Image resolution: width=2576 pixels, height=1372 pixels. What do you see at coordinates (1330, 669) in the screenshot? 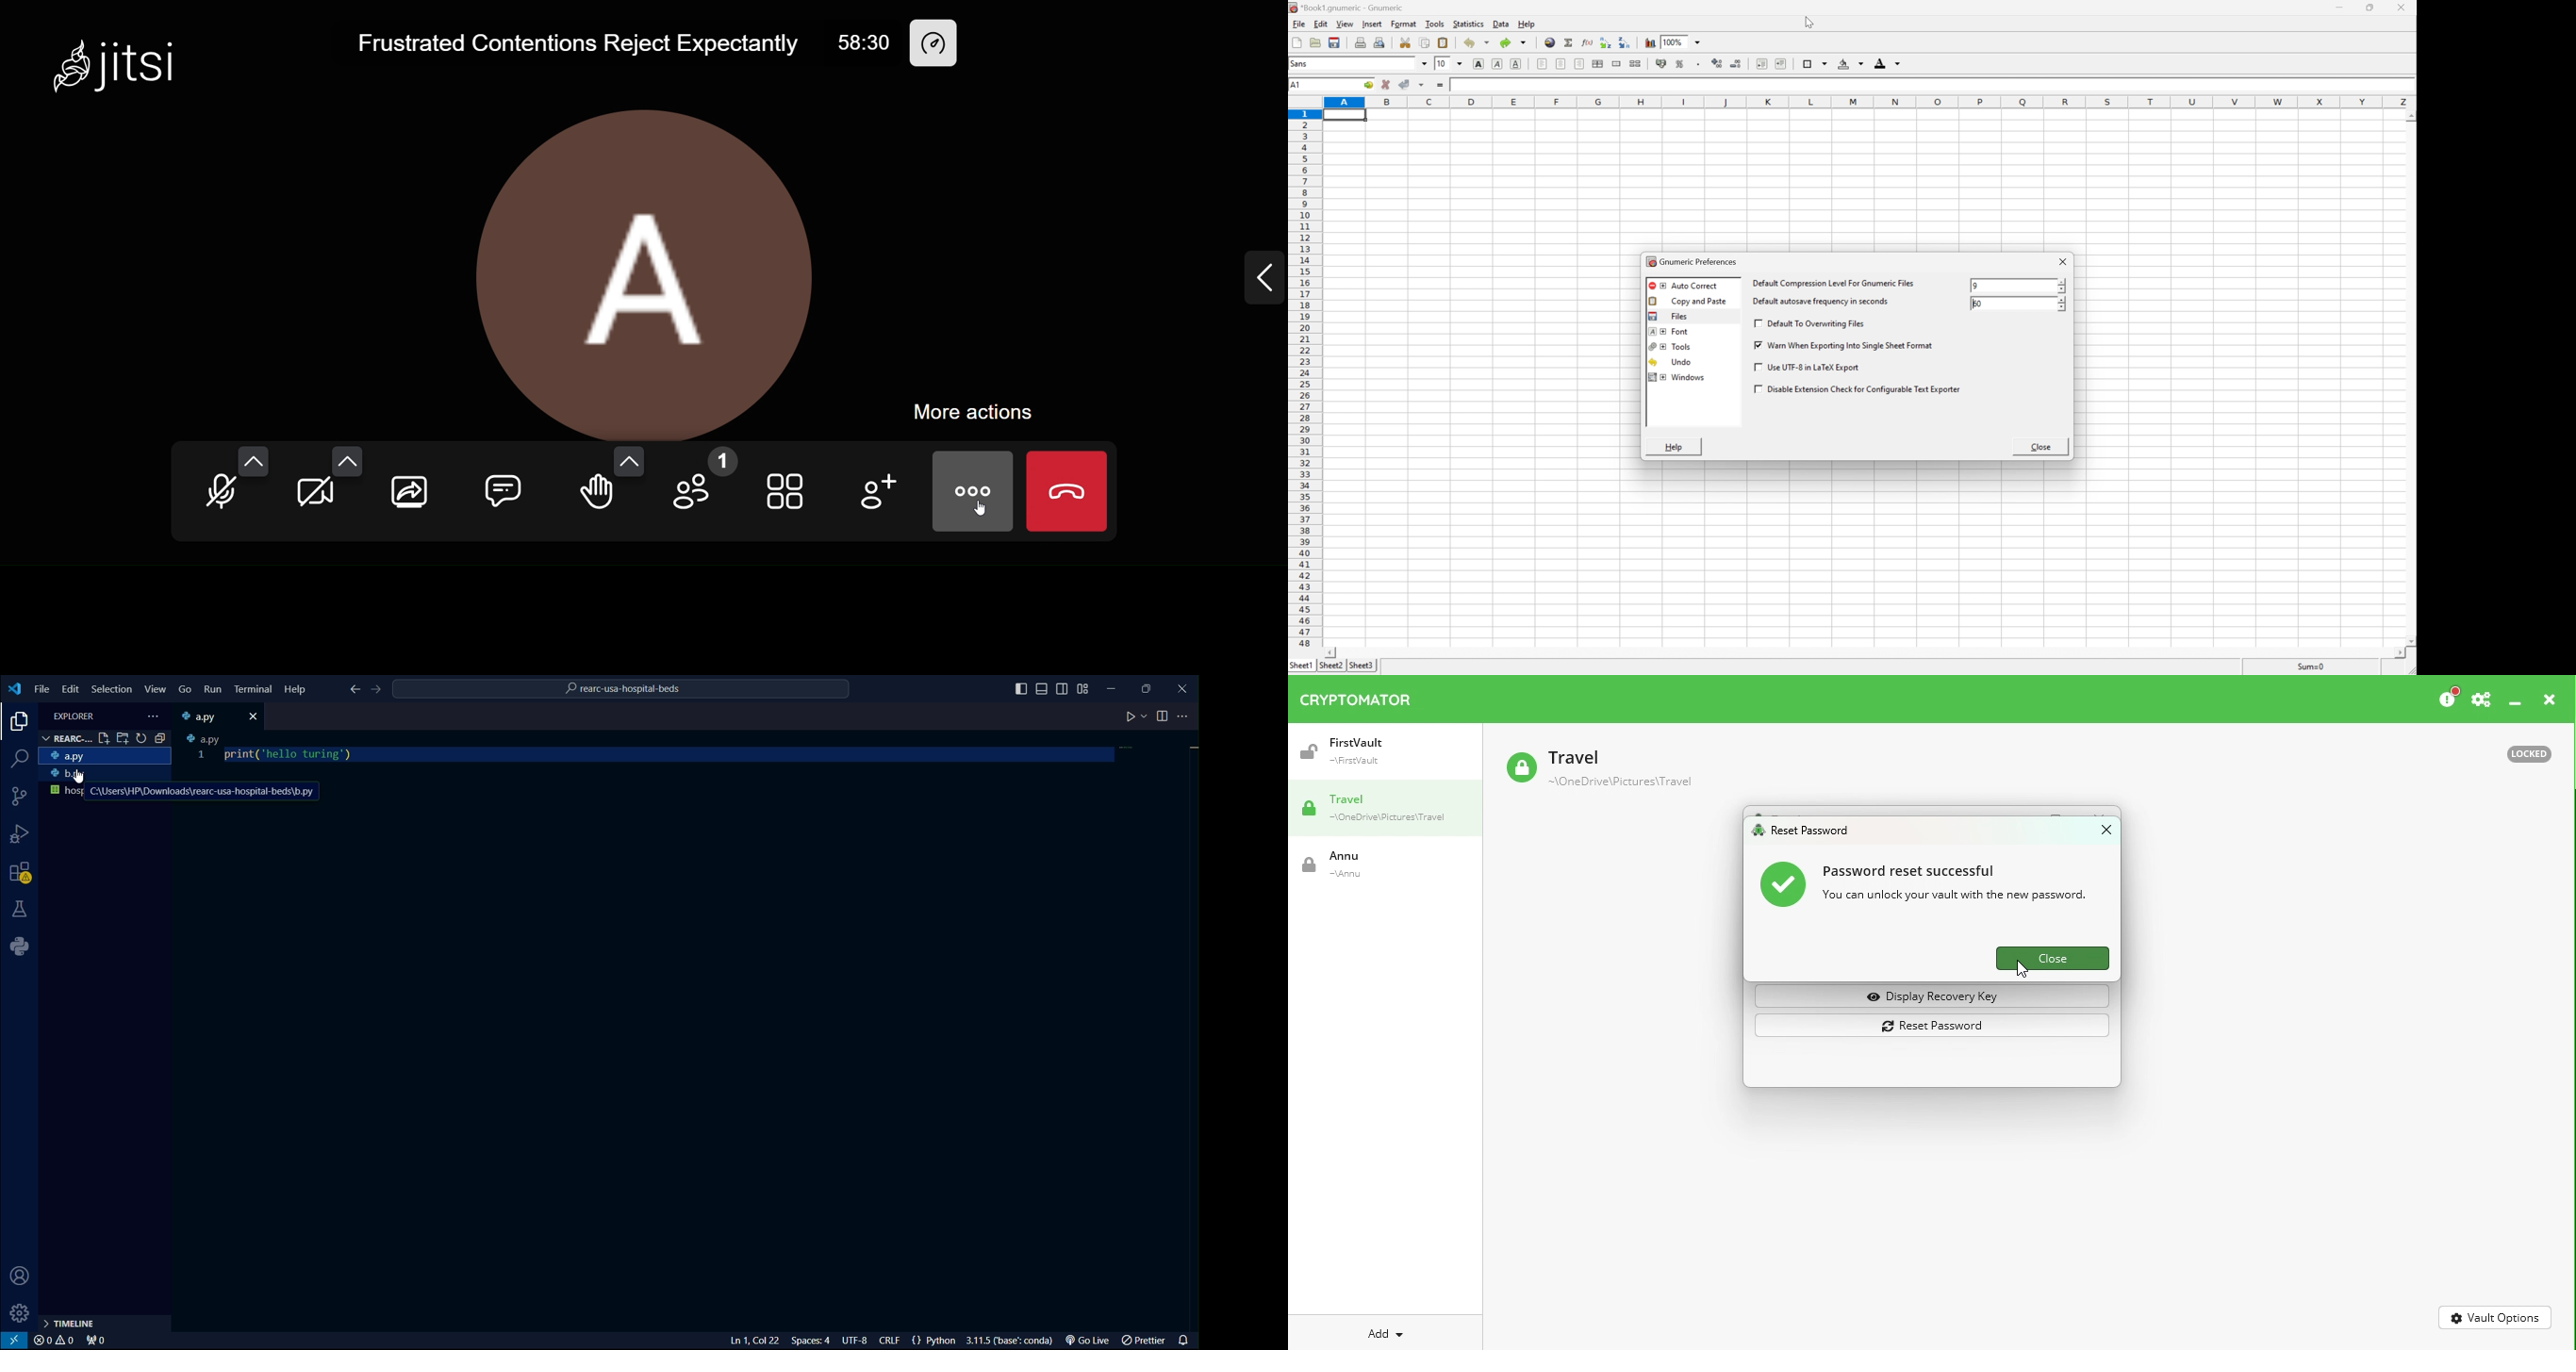
I see `sheet2` at bounding box center [1330, 669].